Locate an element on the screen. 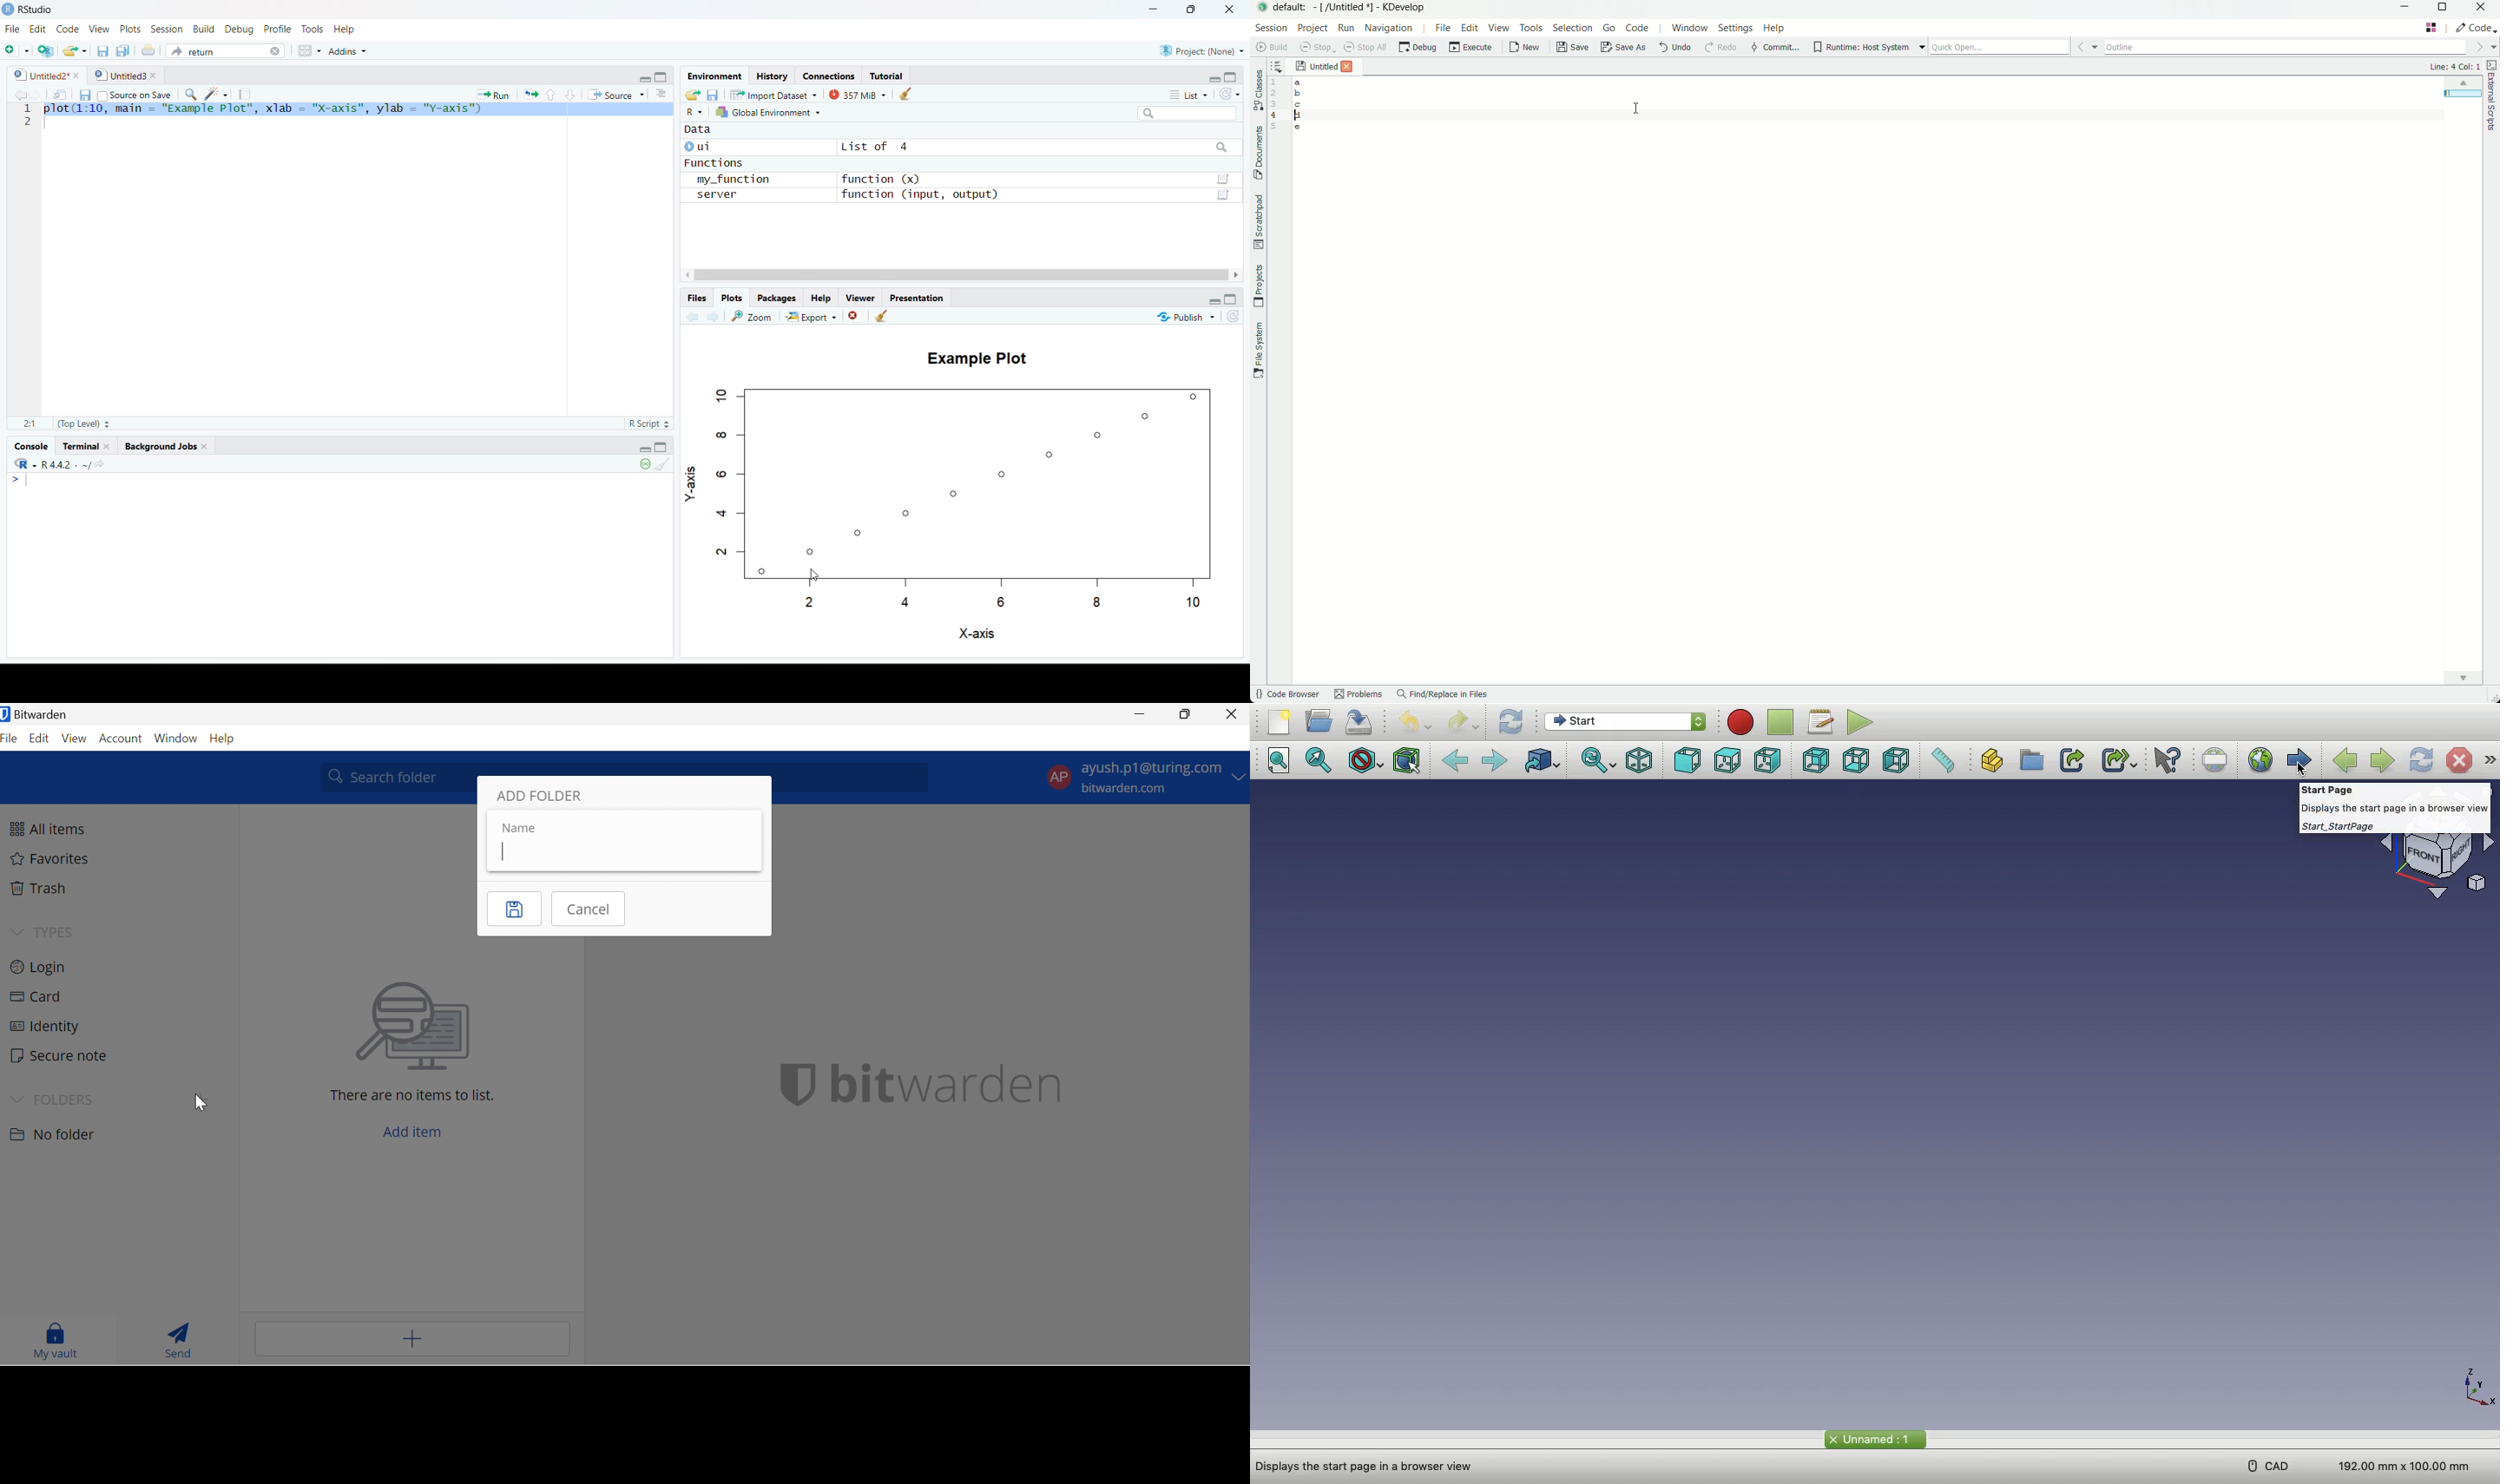 Image resolution: width=2520 pixels, height=1484 pixels. 357kib used by R session (Source: Windows System) is located at coordinates (858, 94).